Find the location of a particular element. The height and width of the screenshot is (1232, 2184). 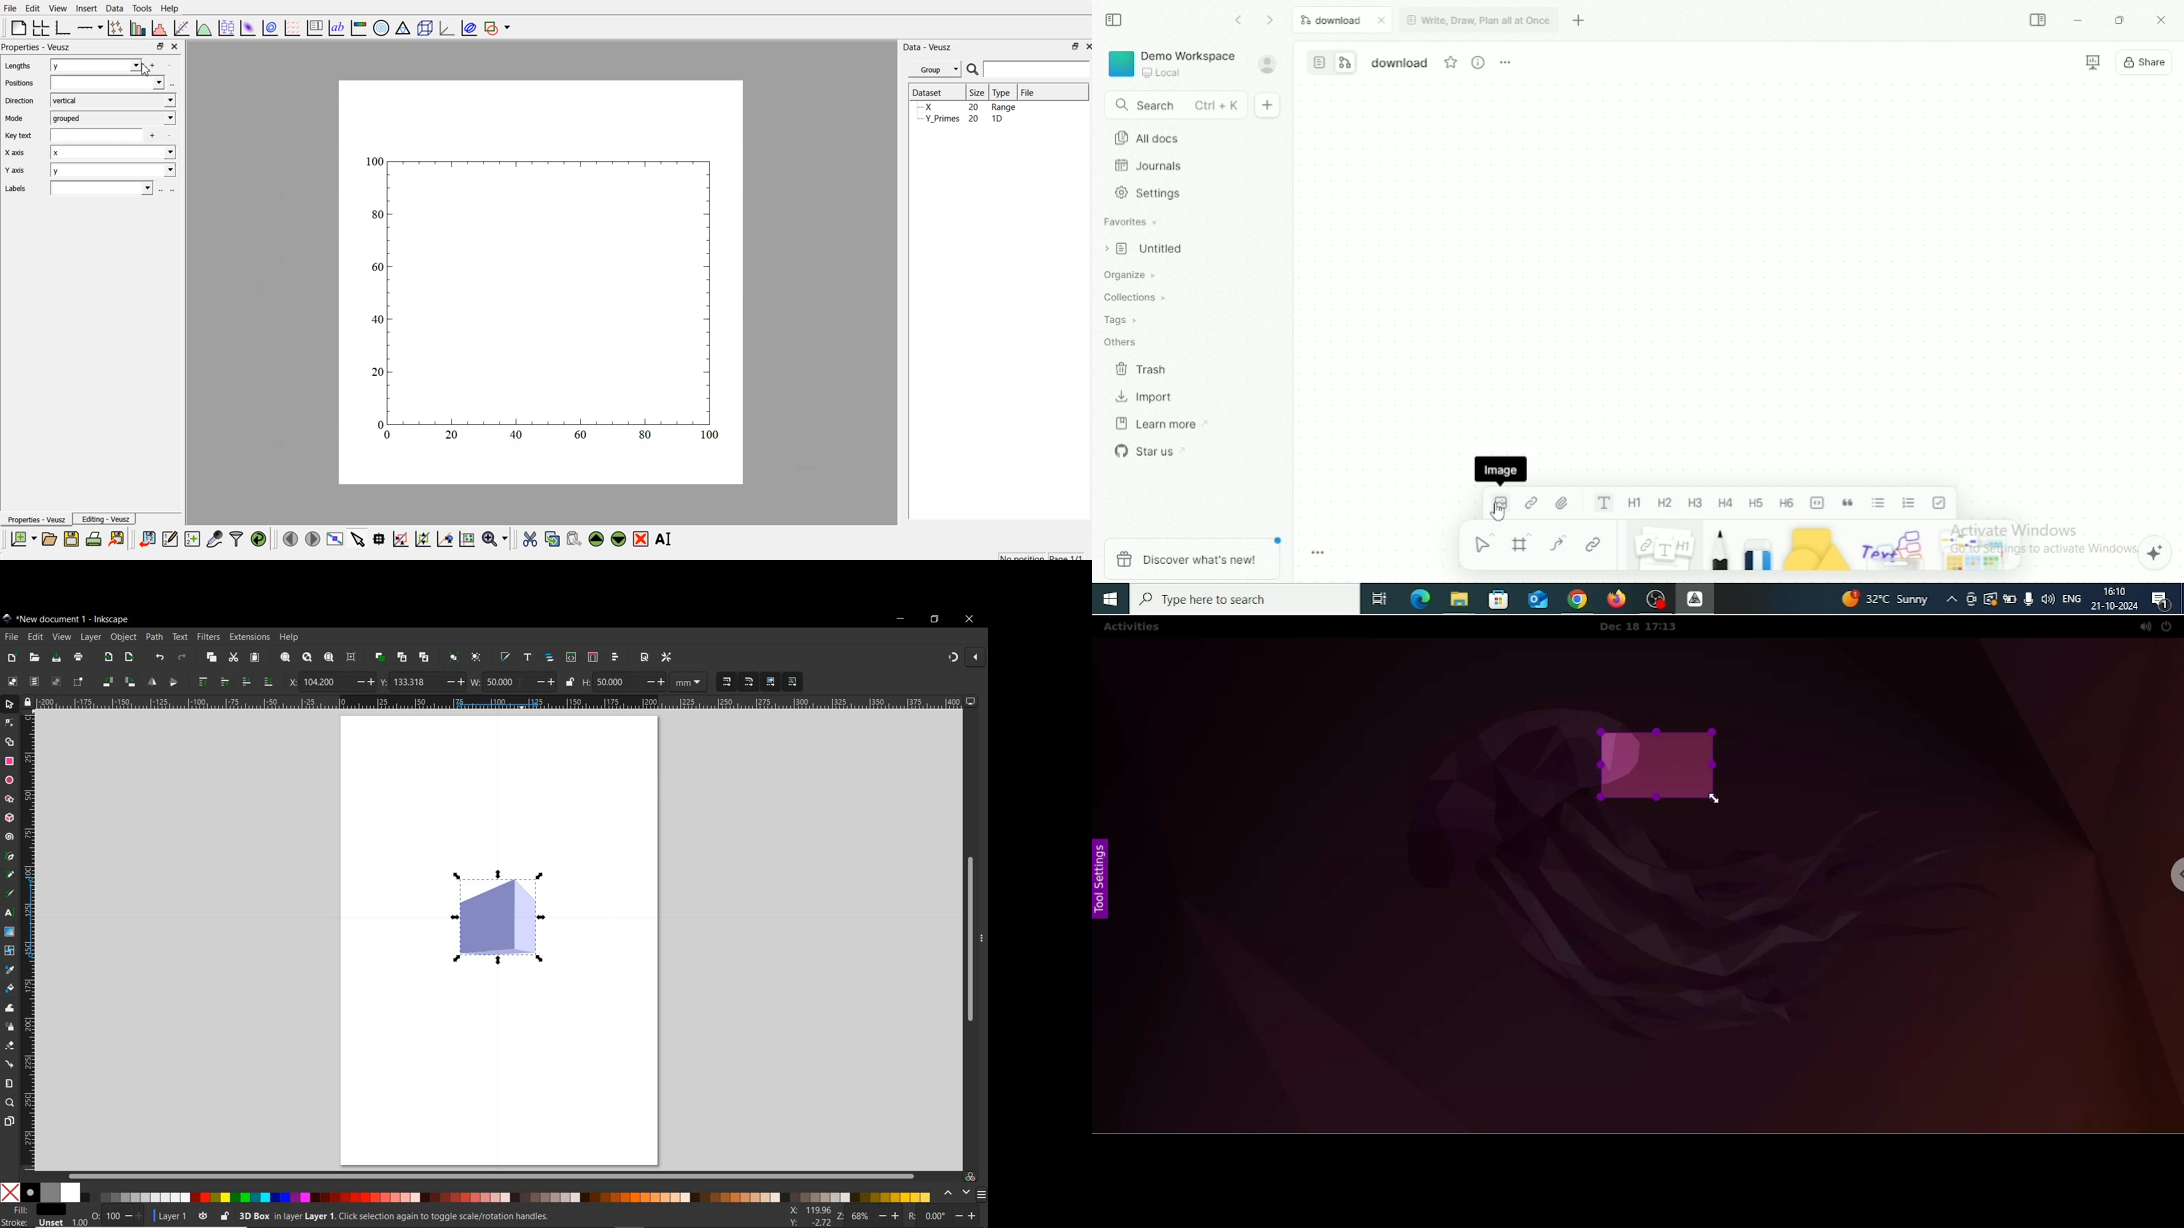

Mic is located at coordinates (2028, 599).